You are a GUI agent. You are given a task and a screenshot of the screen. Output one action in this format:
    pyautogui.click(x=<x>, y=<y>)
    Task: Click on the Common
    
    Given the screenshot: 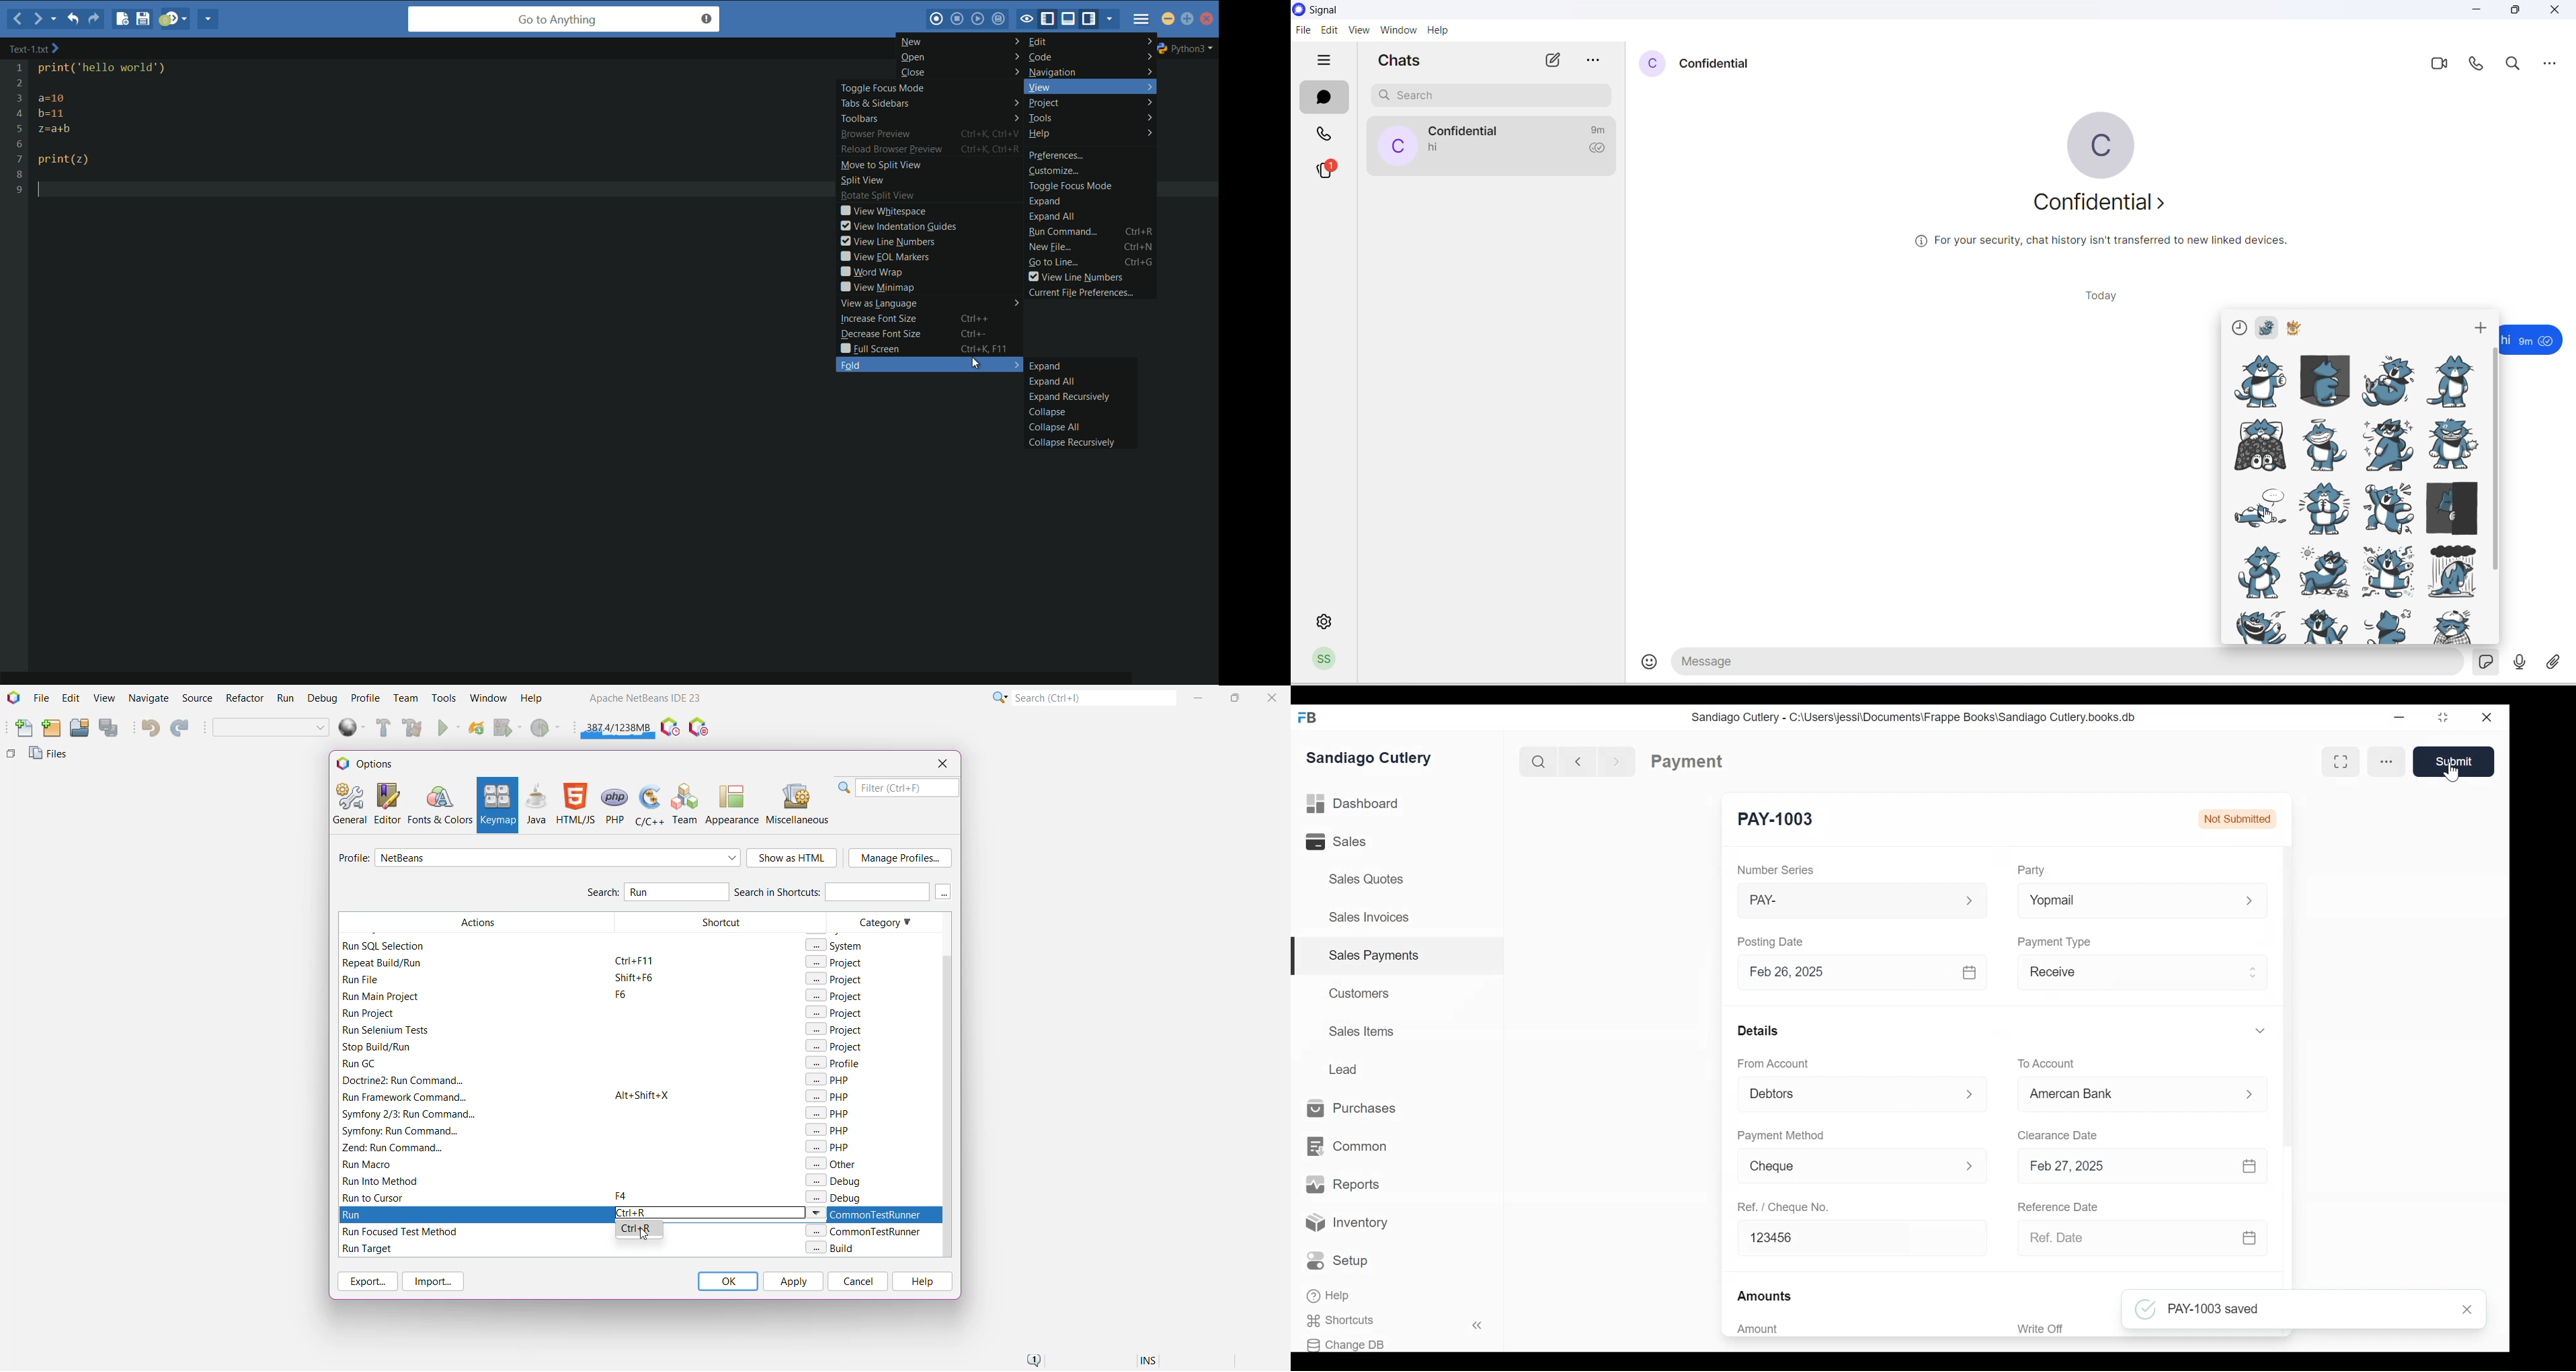 What is the action you would take?
    pyautogui.click(x=1346, y=1147)
    